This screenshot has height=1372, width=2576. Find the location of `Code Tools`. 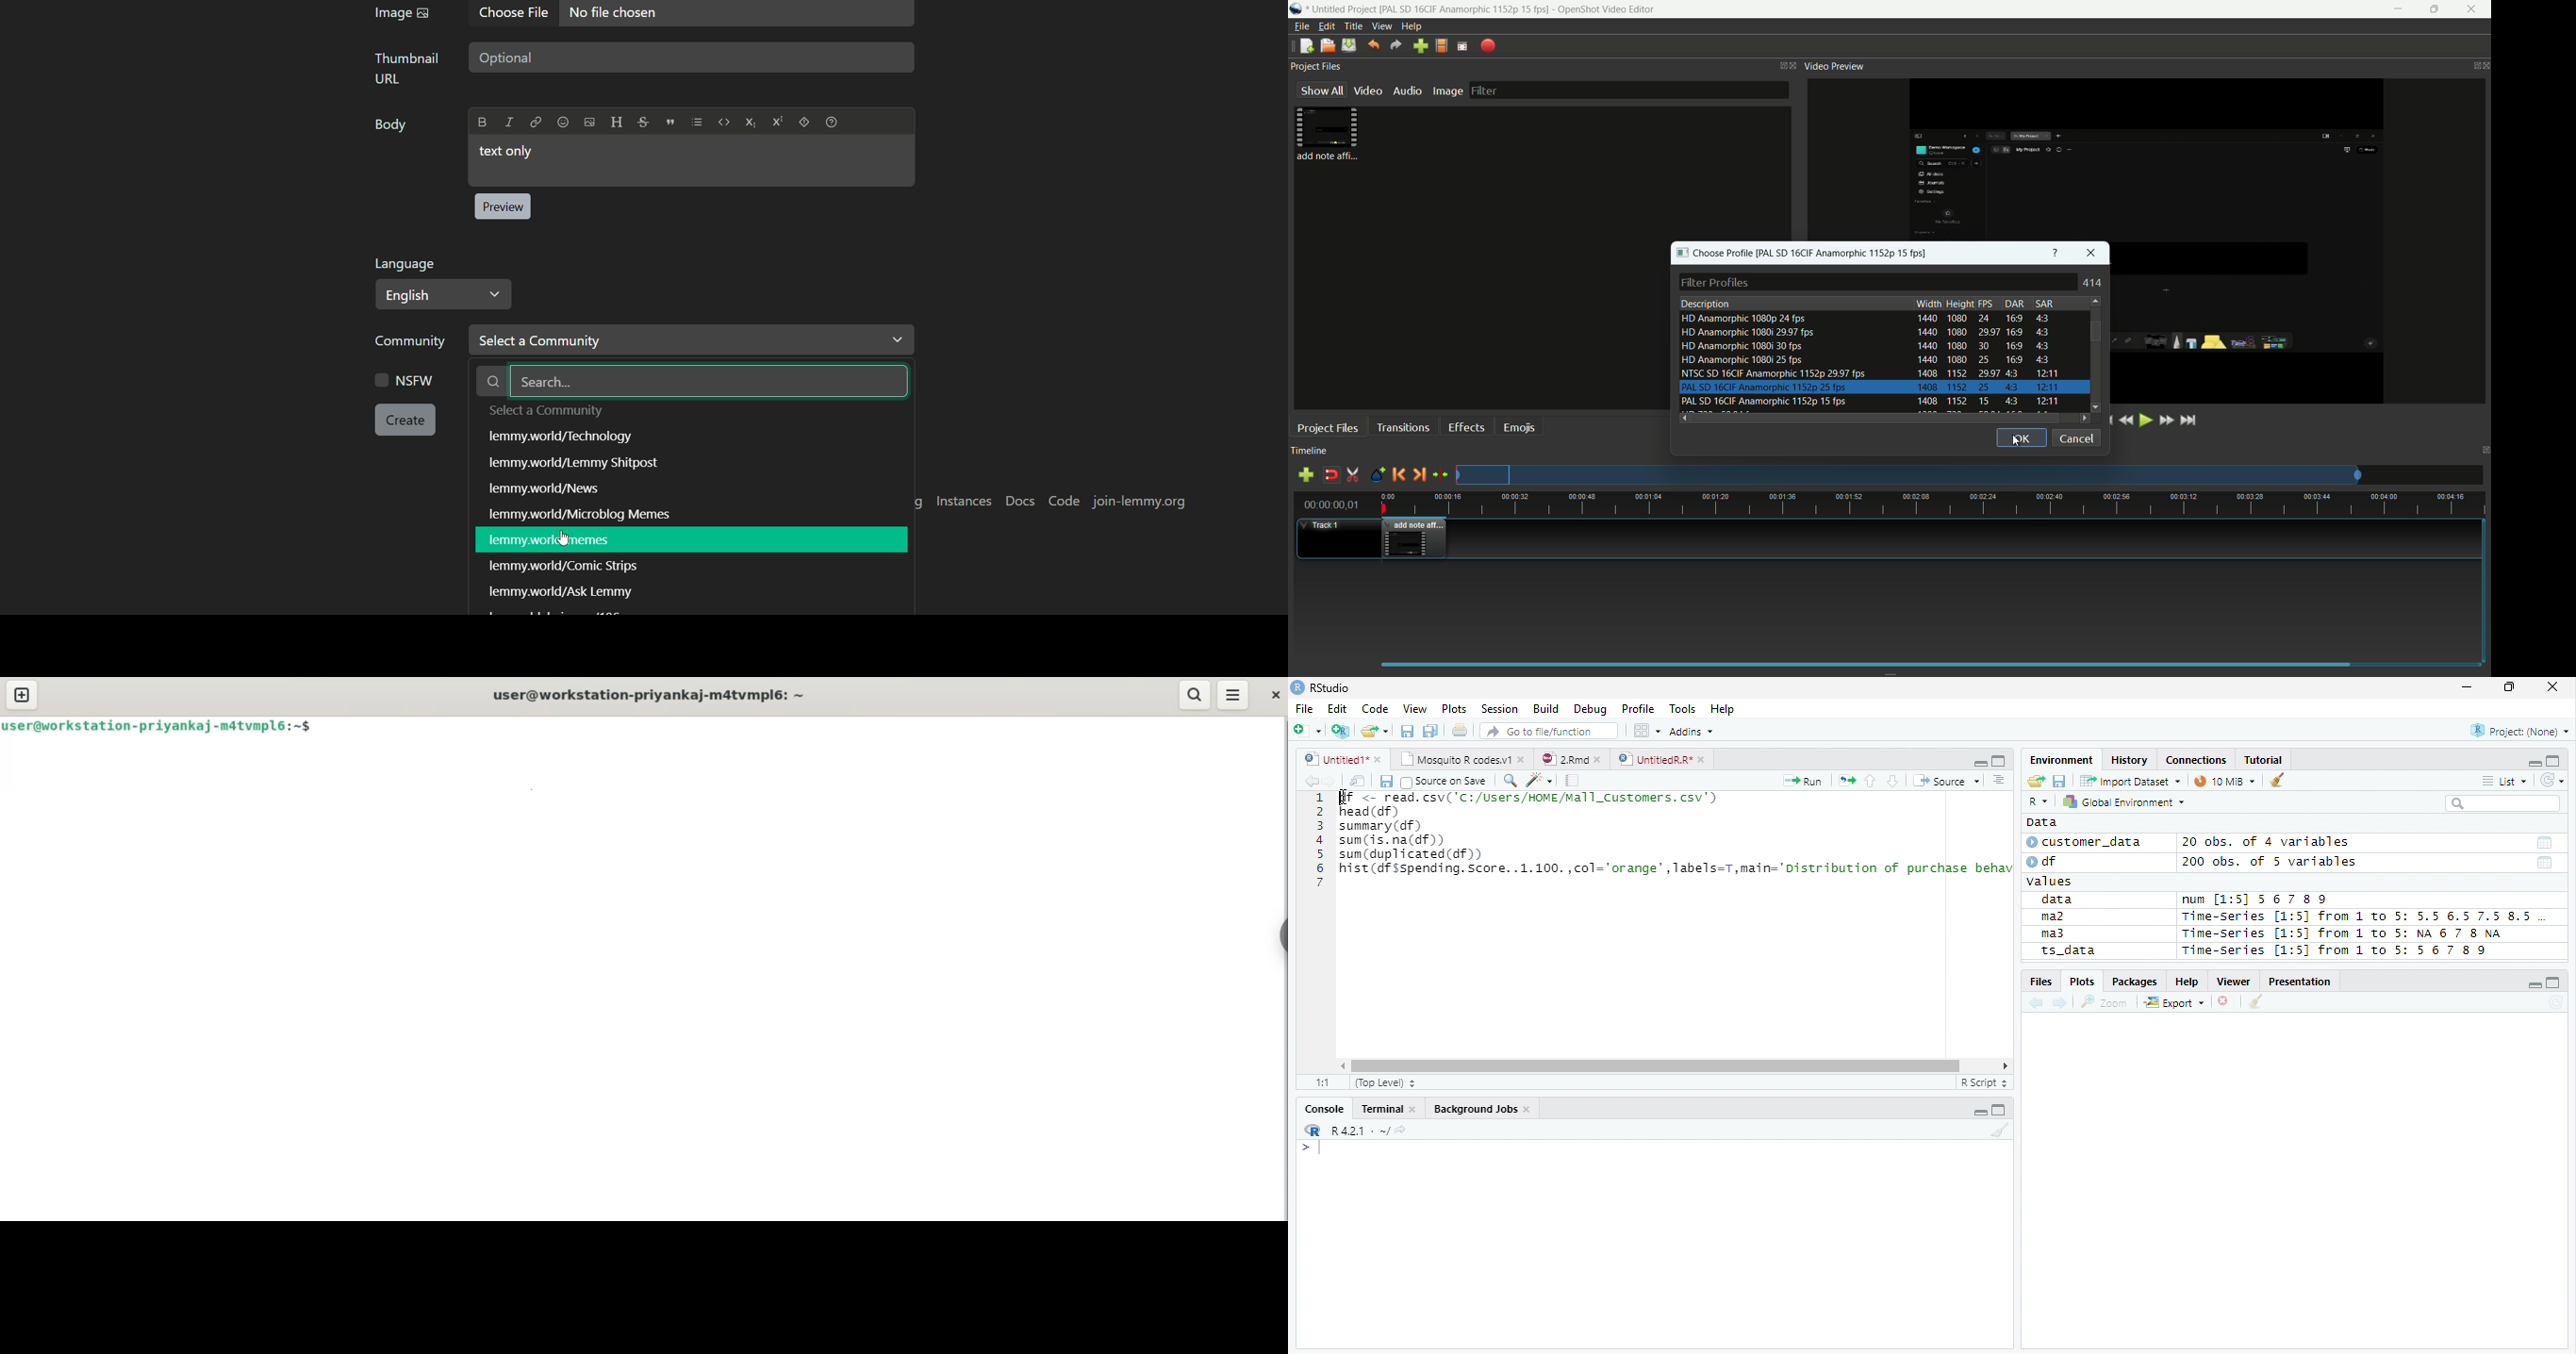

Code Tools is located at coordinates (1539, 781).